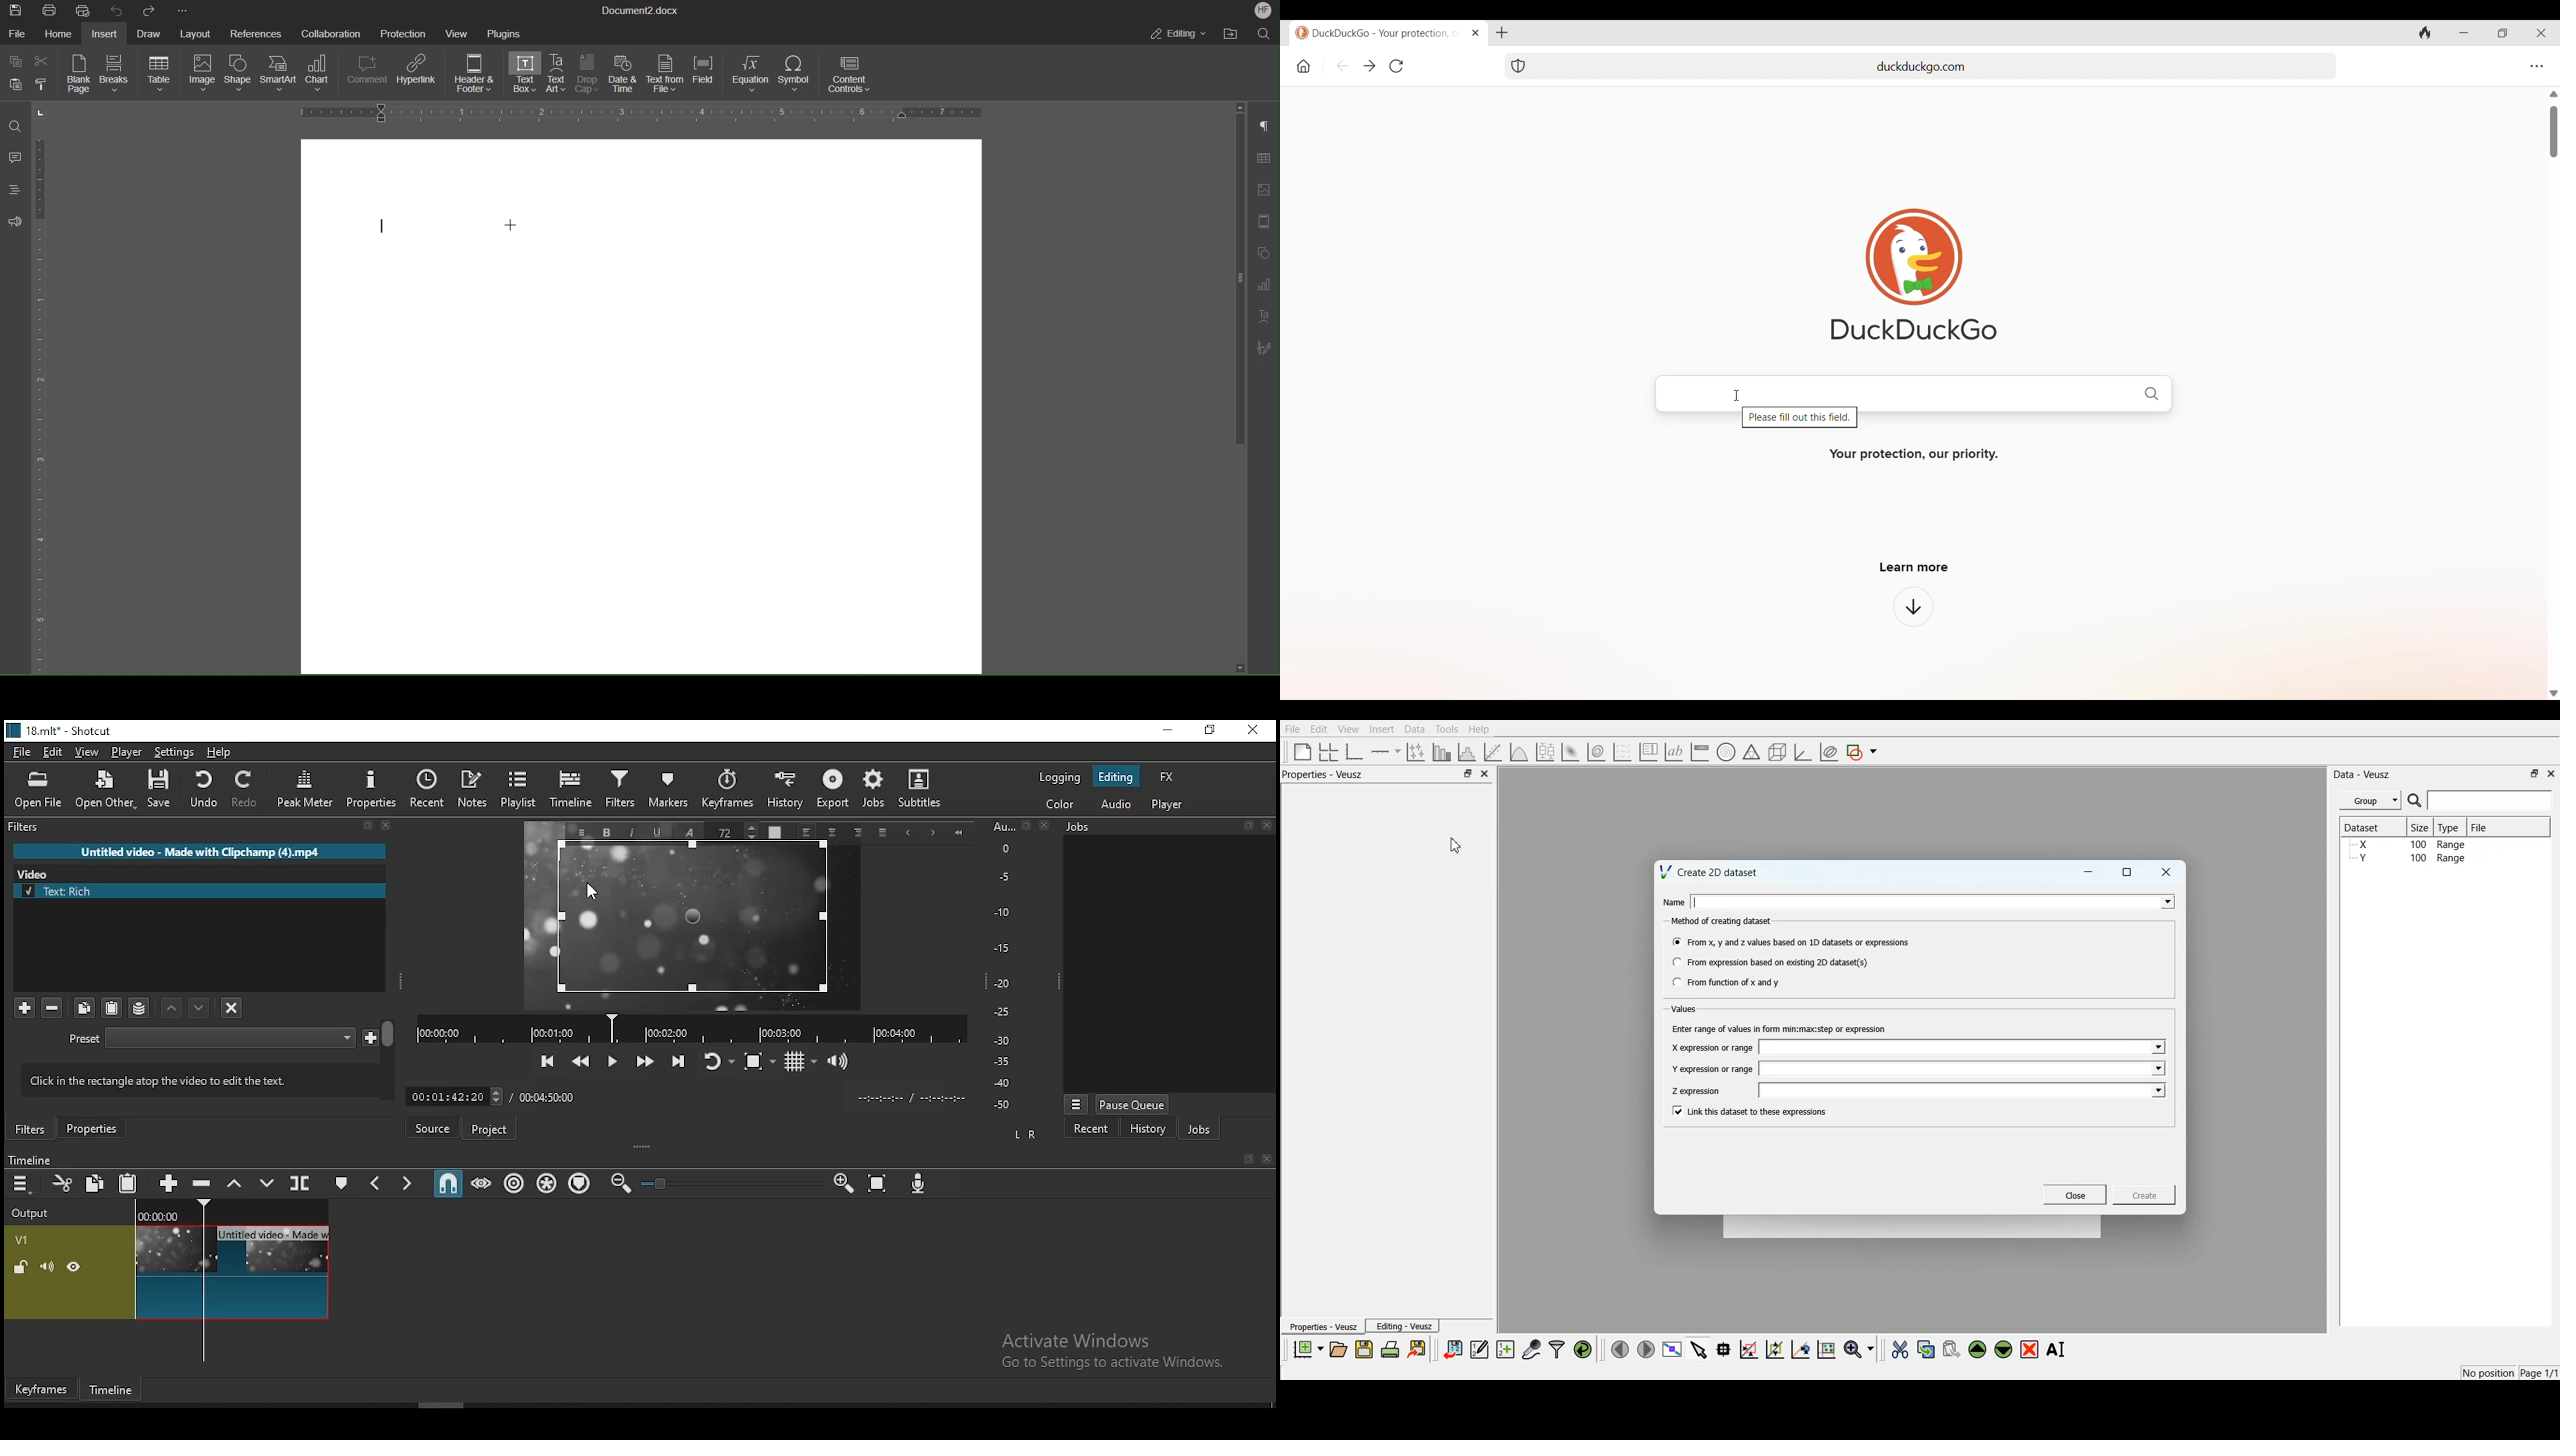 The height and width of the screenshot is (1456, 2576). Describe the element at coordinates (1329, 753) in the screenshot. I see `Arrange graph in grid` at that location.